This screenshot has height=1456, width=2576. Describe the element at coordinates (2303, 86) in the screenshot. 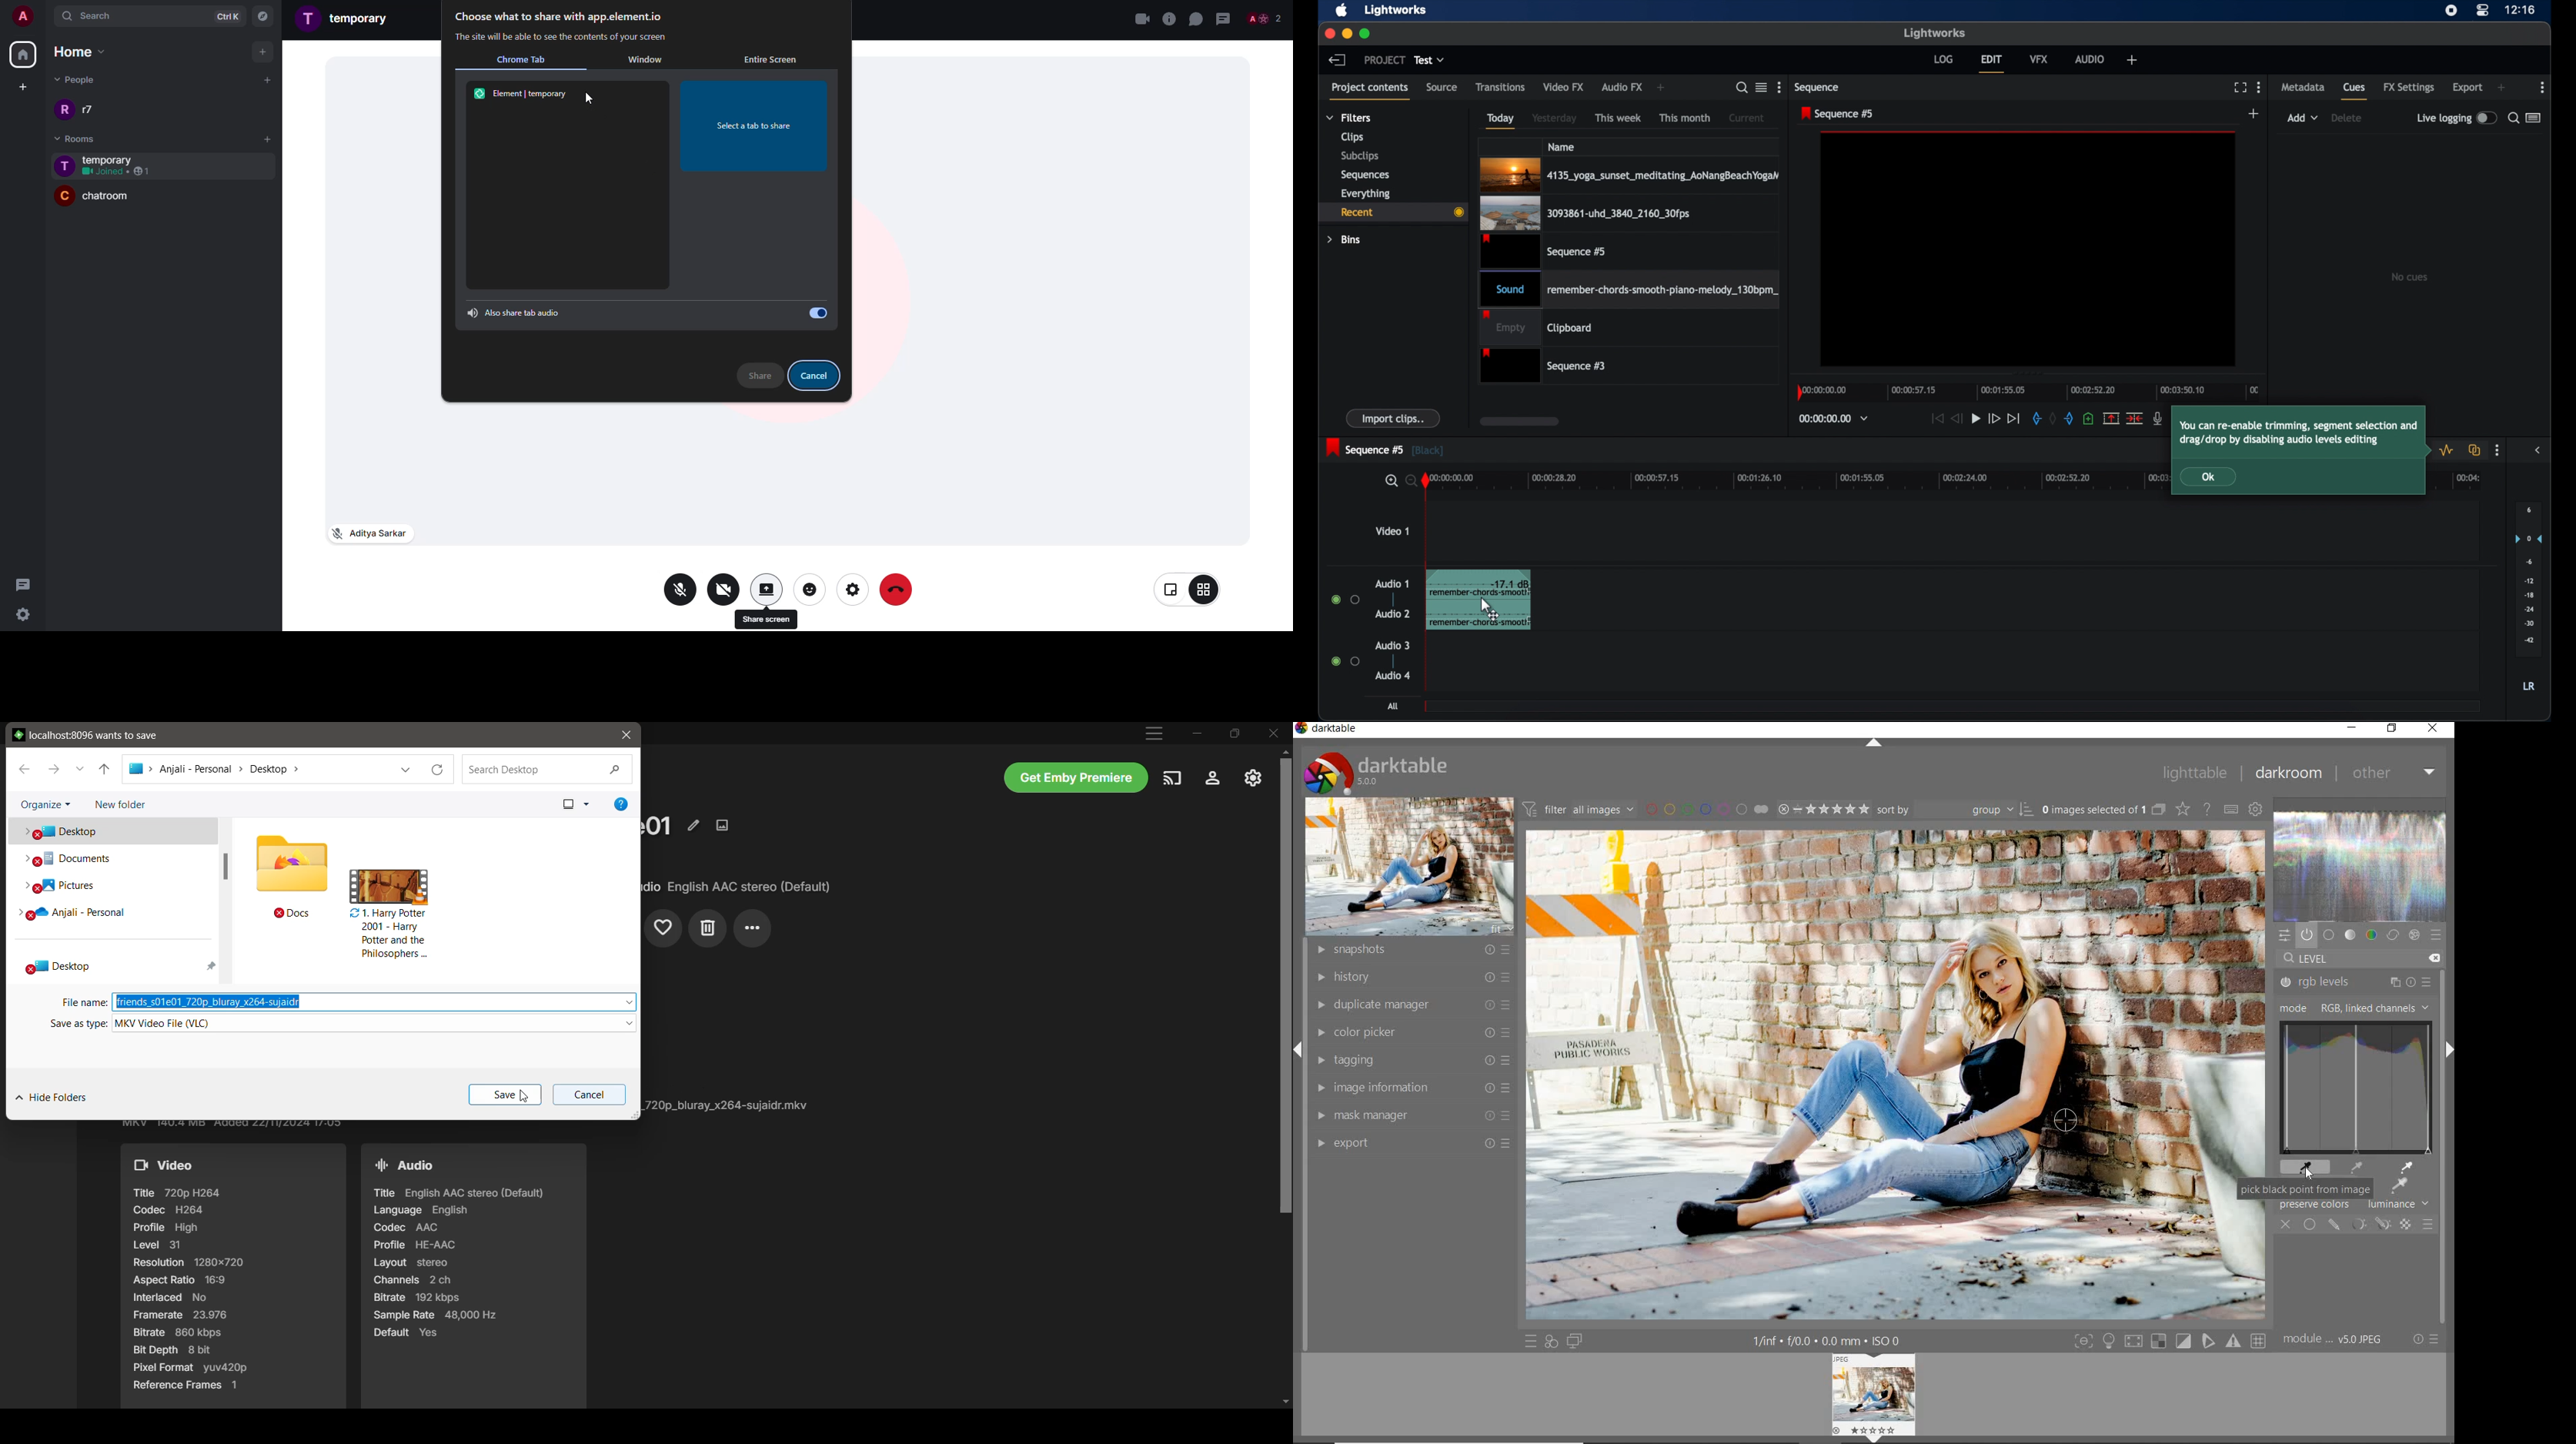

I see `metadata` at that location.